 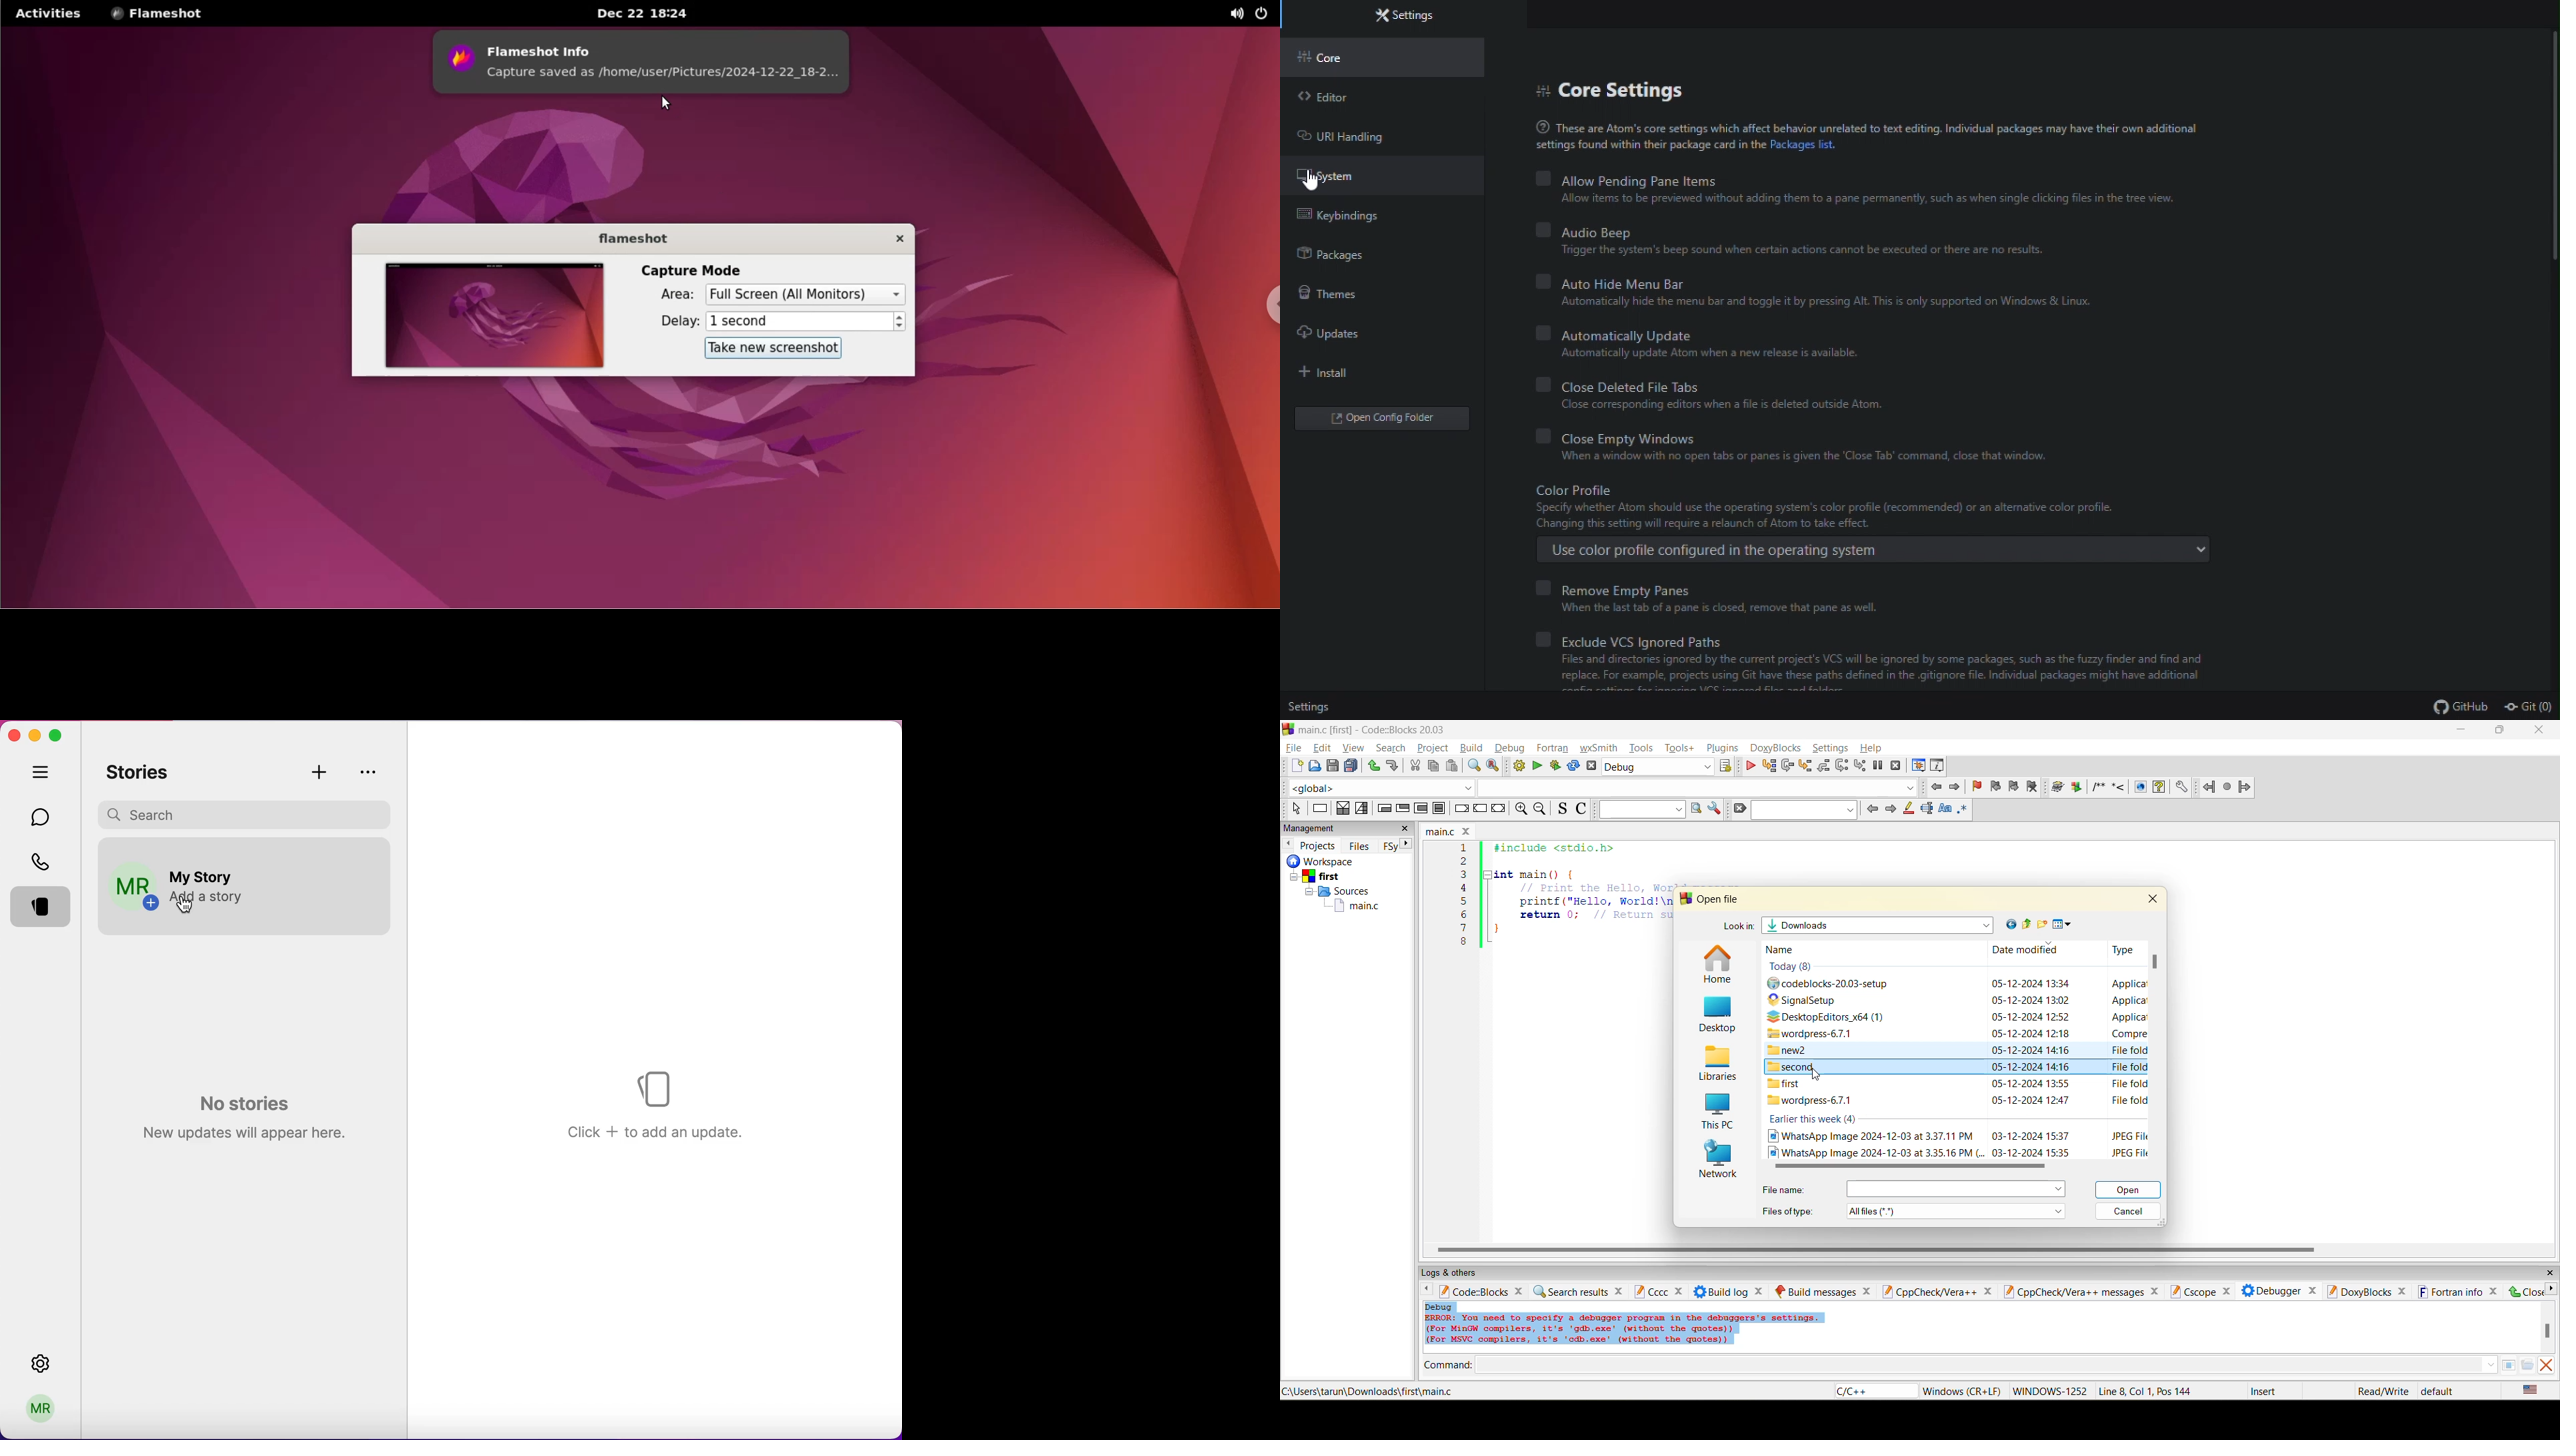 I want to click on show, so click(x=2139, y=787).